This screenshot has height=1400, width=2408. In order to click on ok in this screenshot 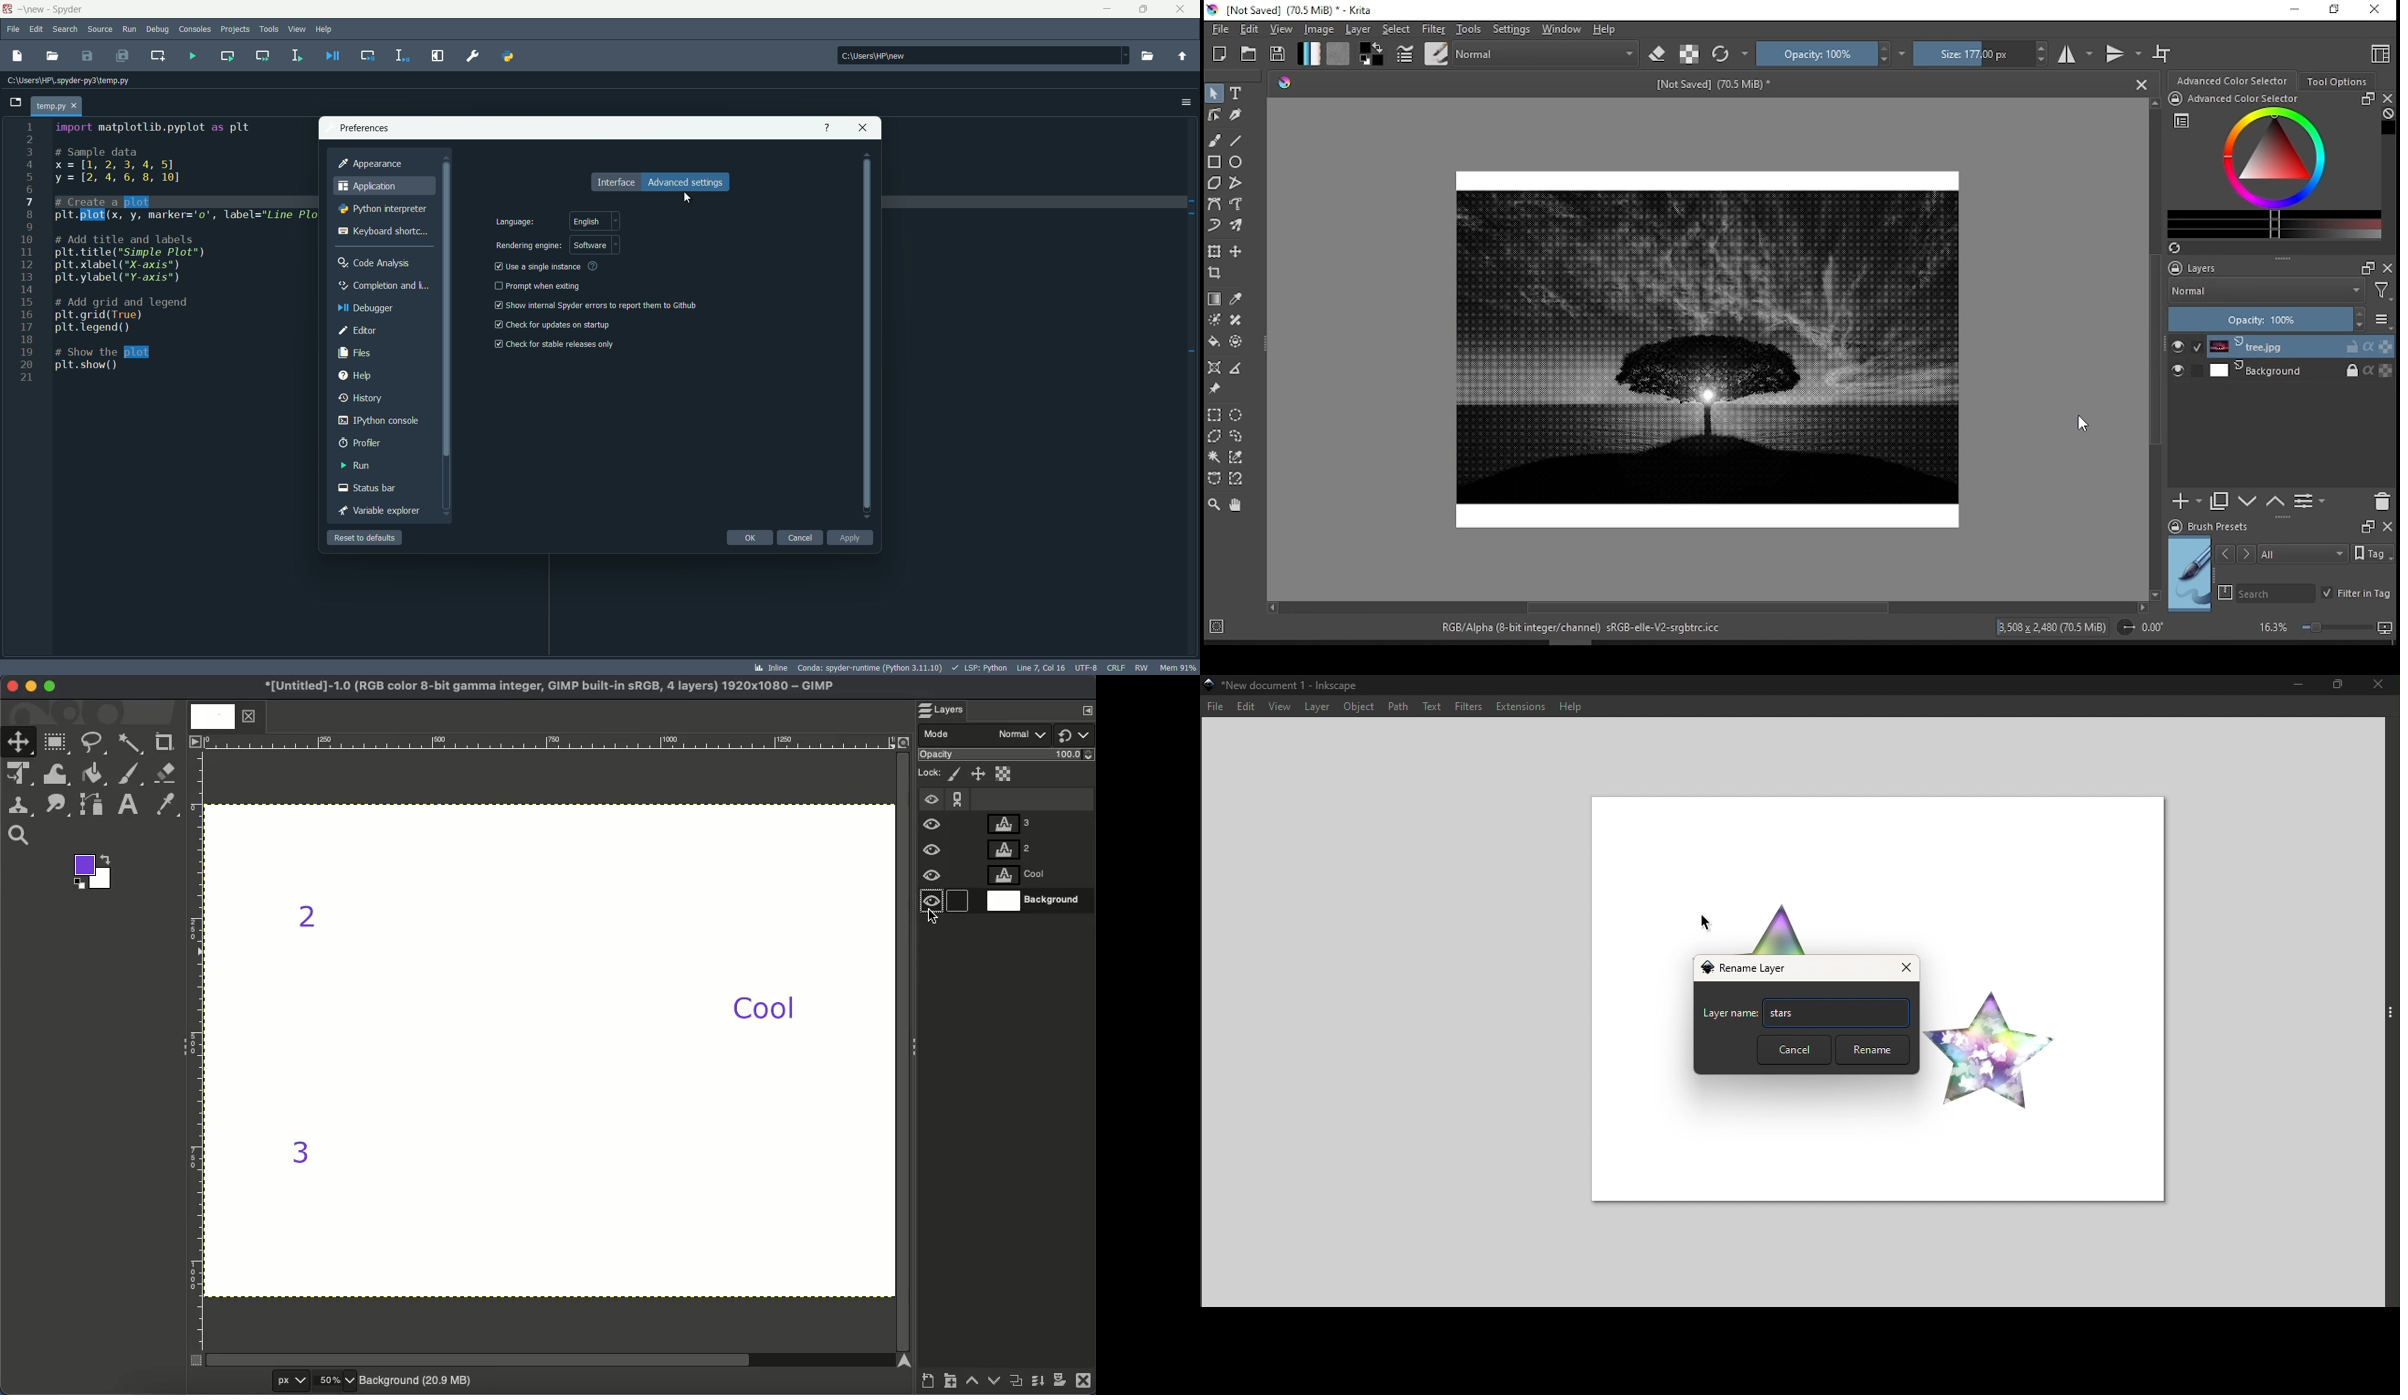, I will do `click(749, 538)`.